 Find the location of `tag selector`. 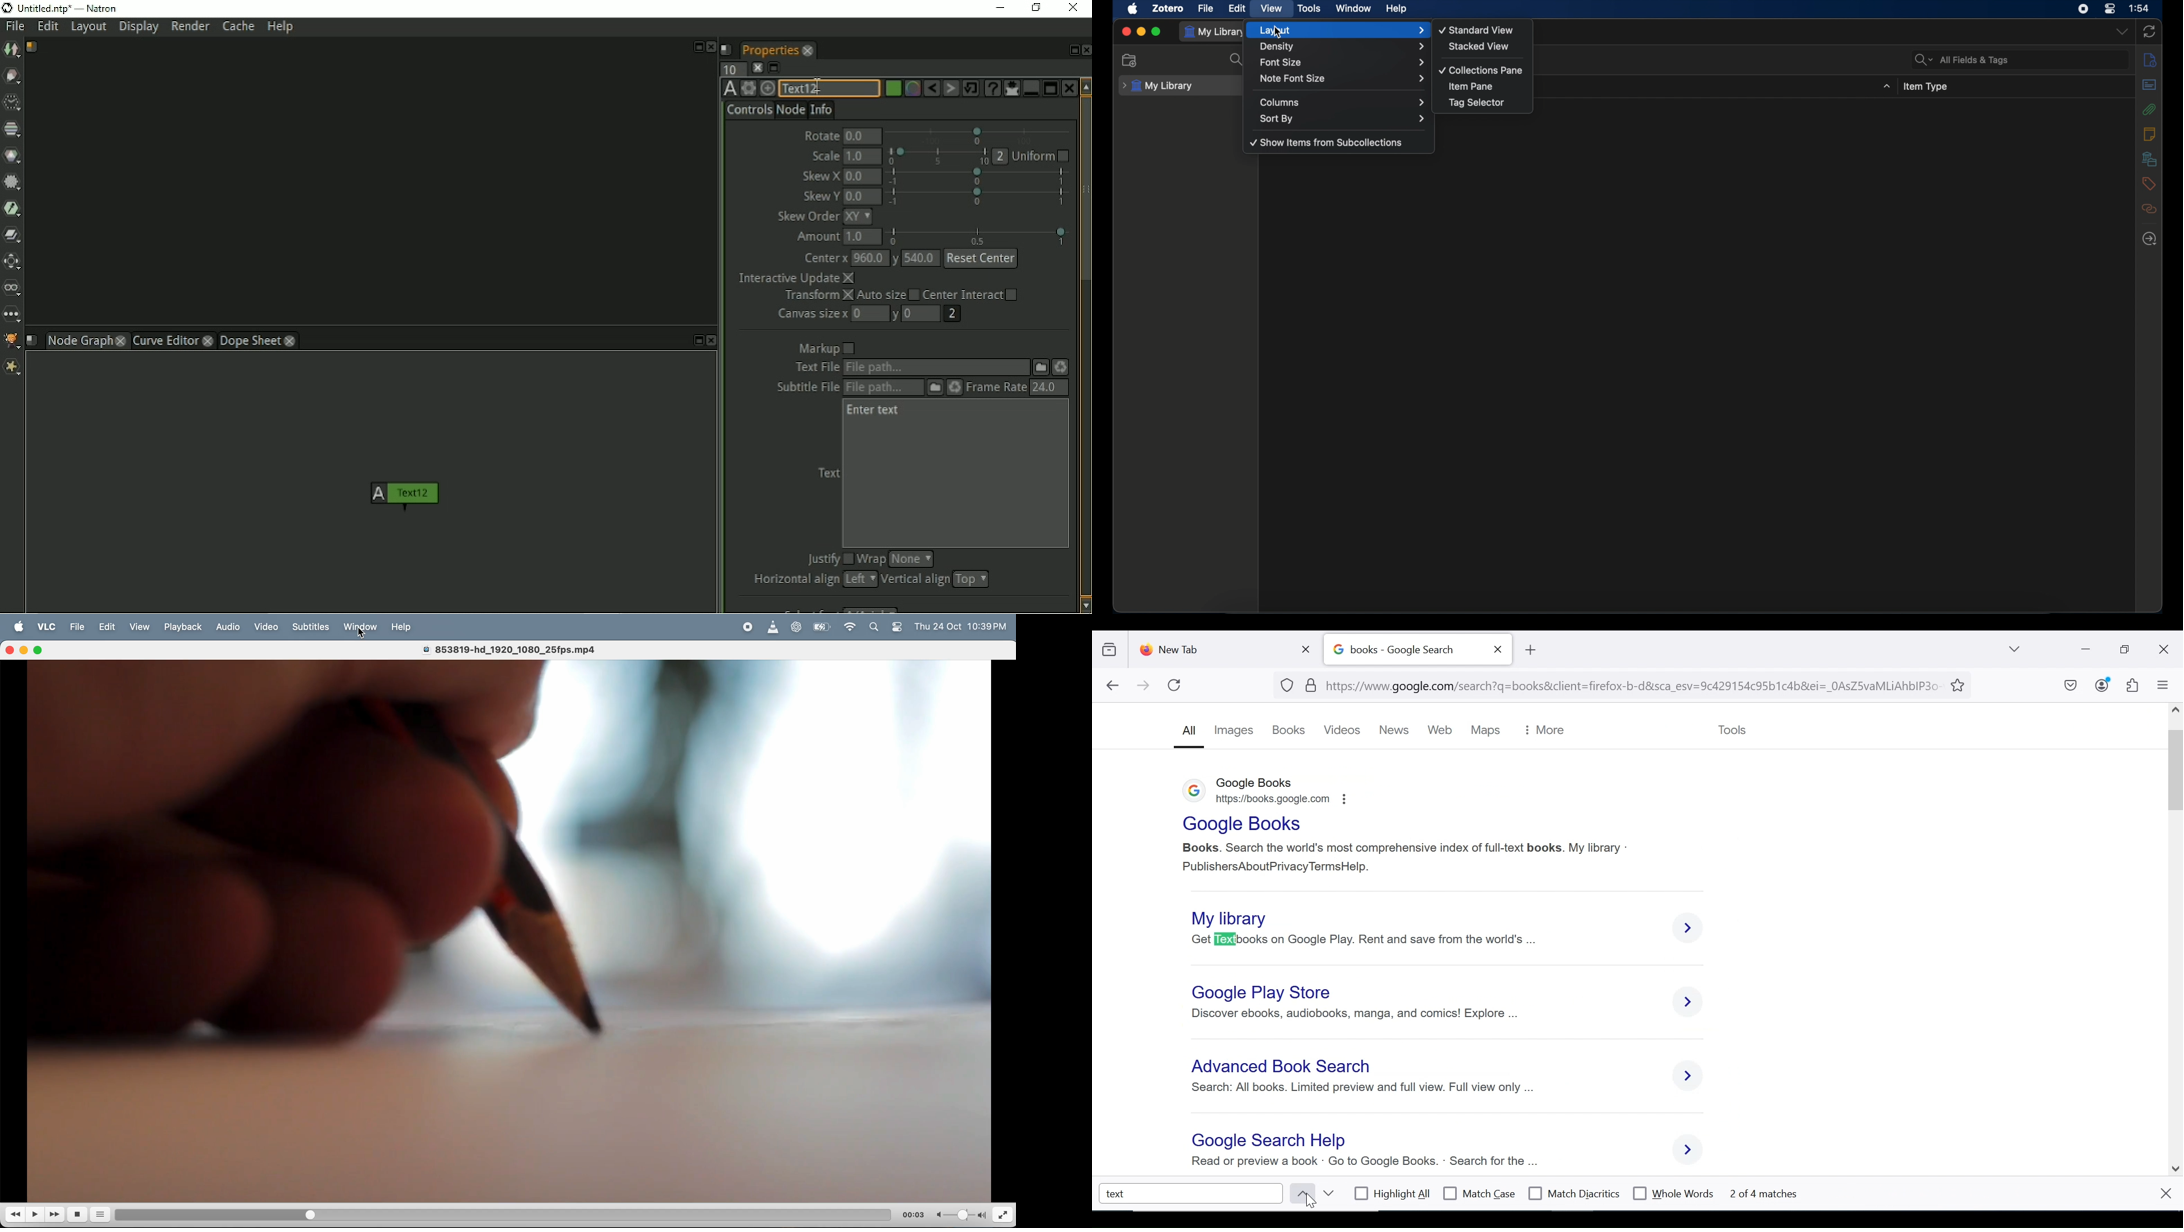

tag selector is located at coordinates (1477, 103).